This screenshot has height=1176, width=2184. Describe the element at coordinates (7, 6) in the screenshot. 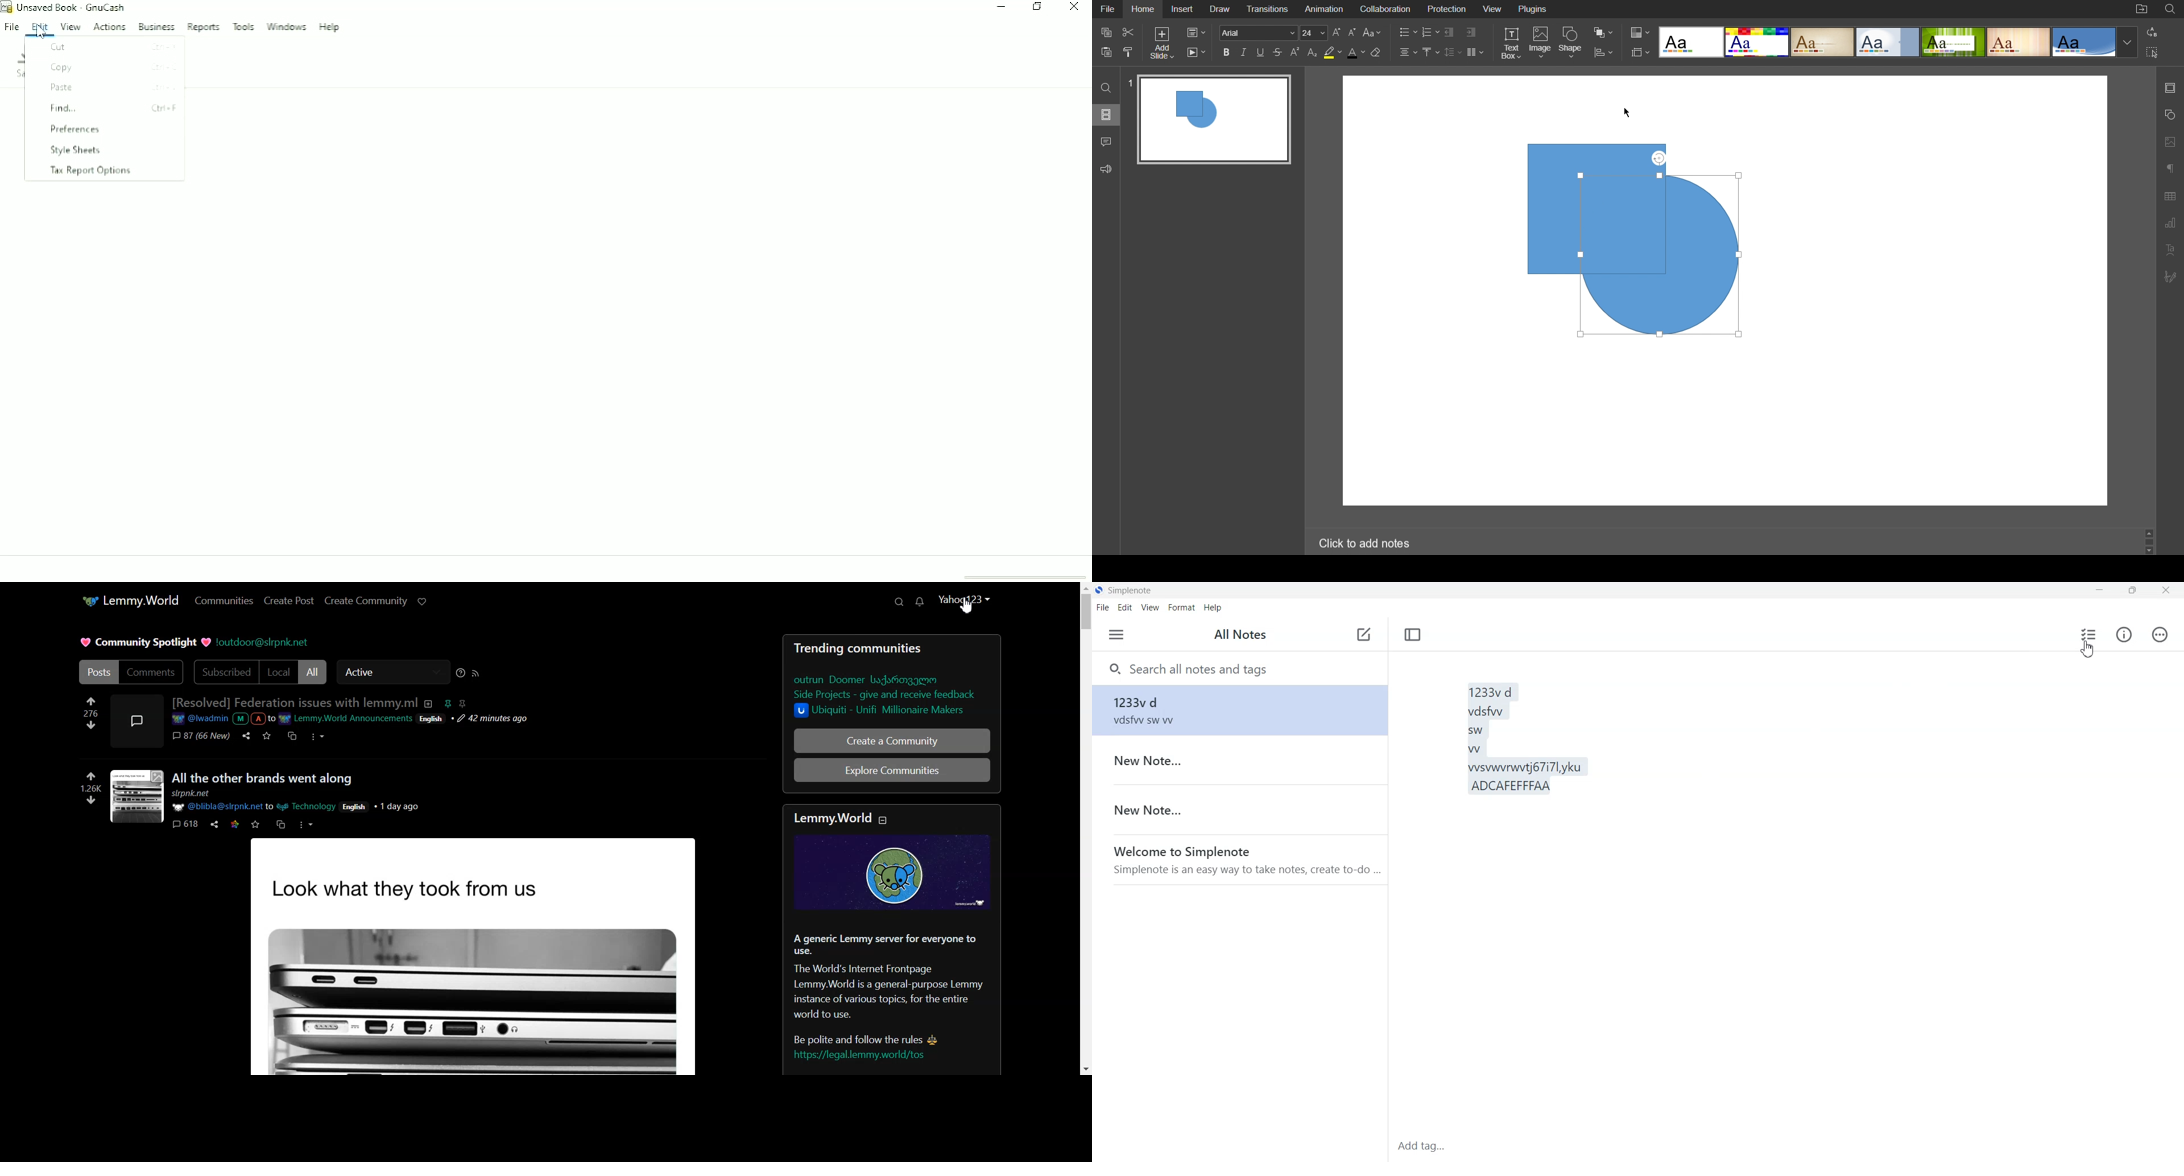

I see `gnucash logo` at that location.